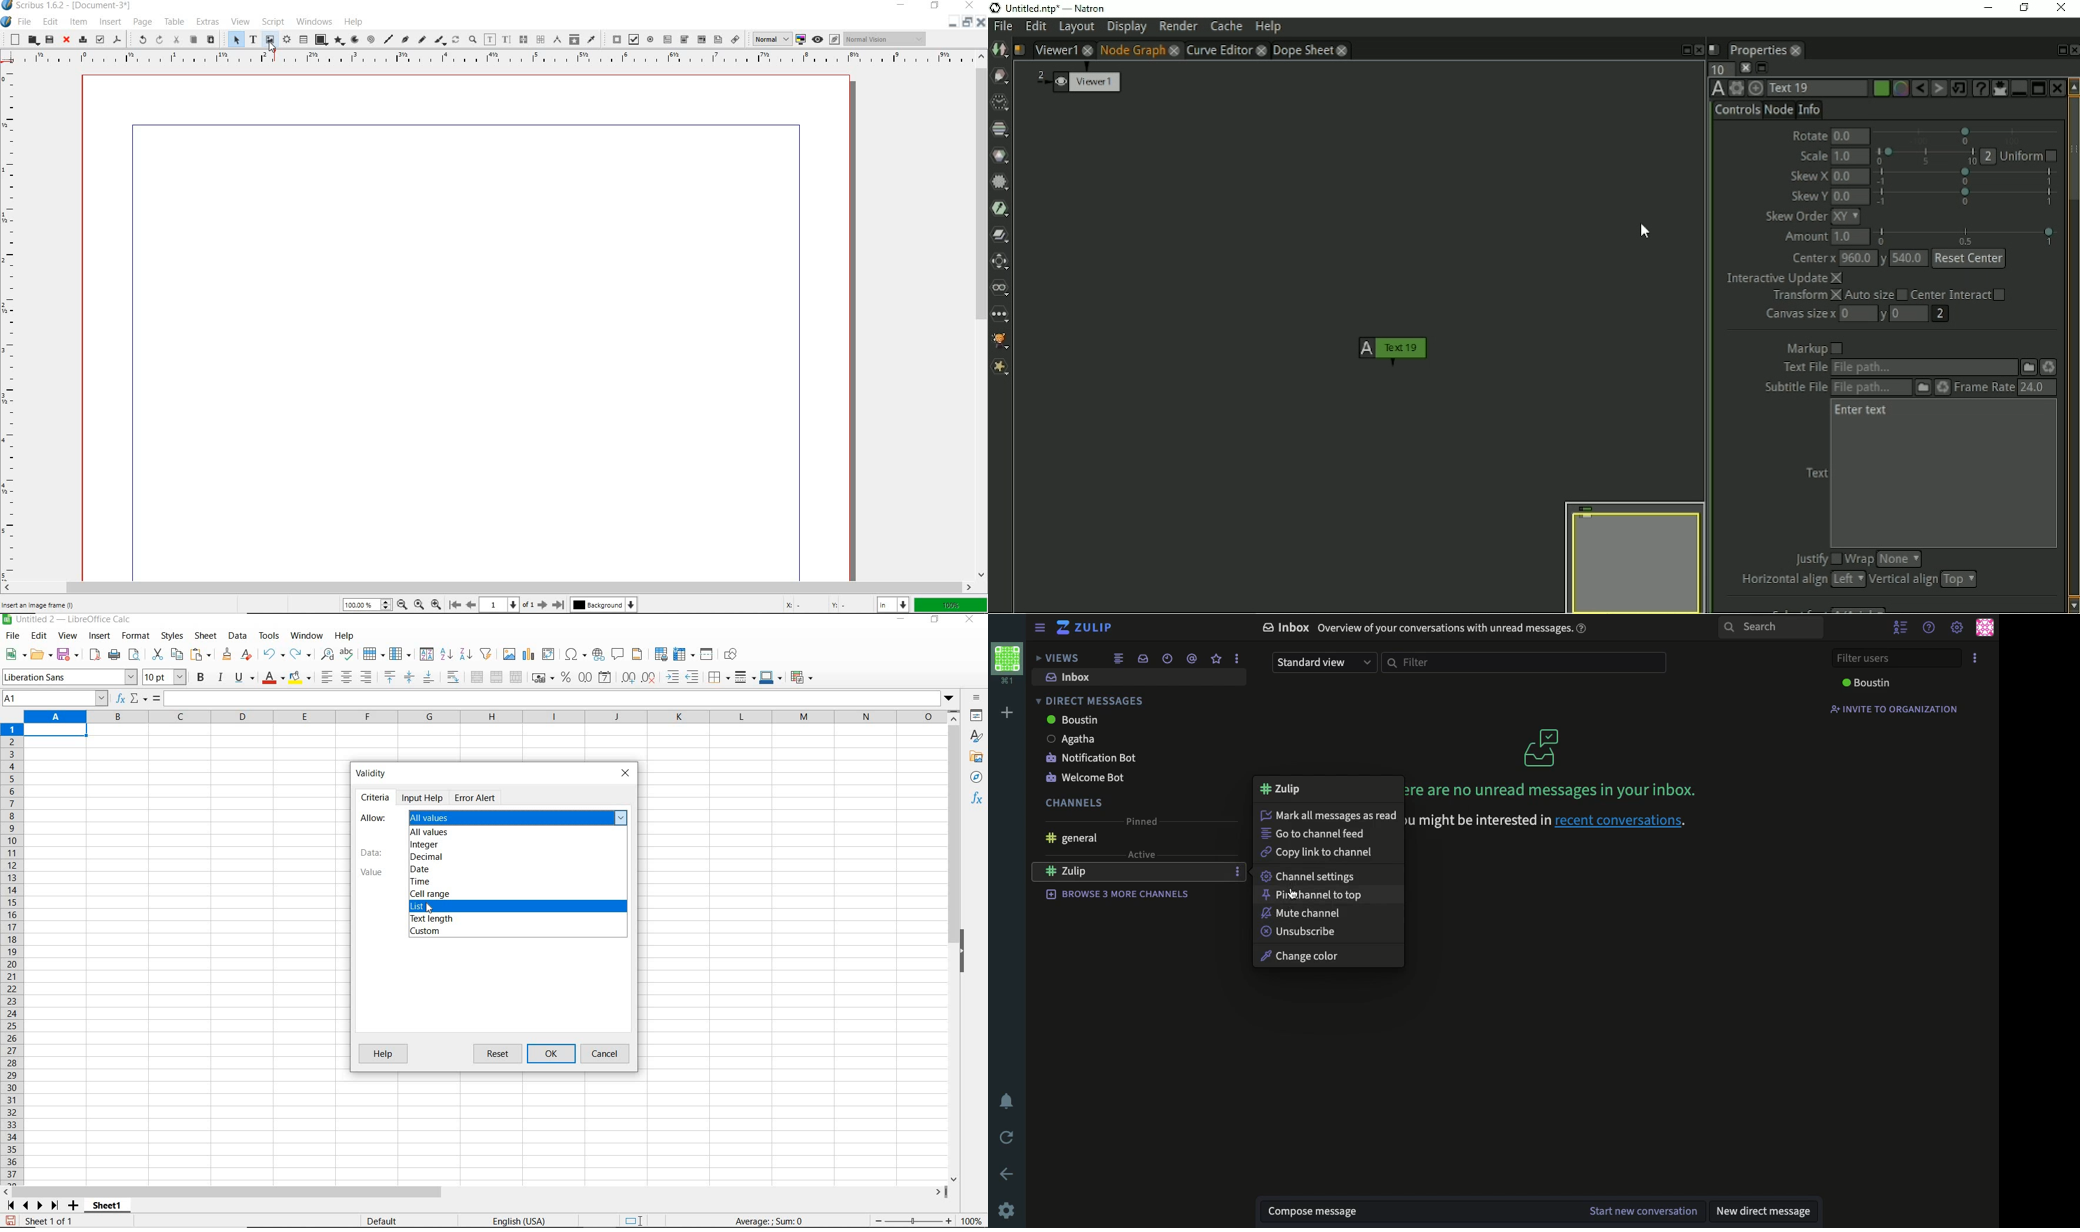 This screenshot has height=1232, width=2100. I want to click on function wizard, so click(119, 699).